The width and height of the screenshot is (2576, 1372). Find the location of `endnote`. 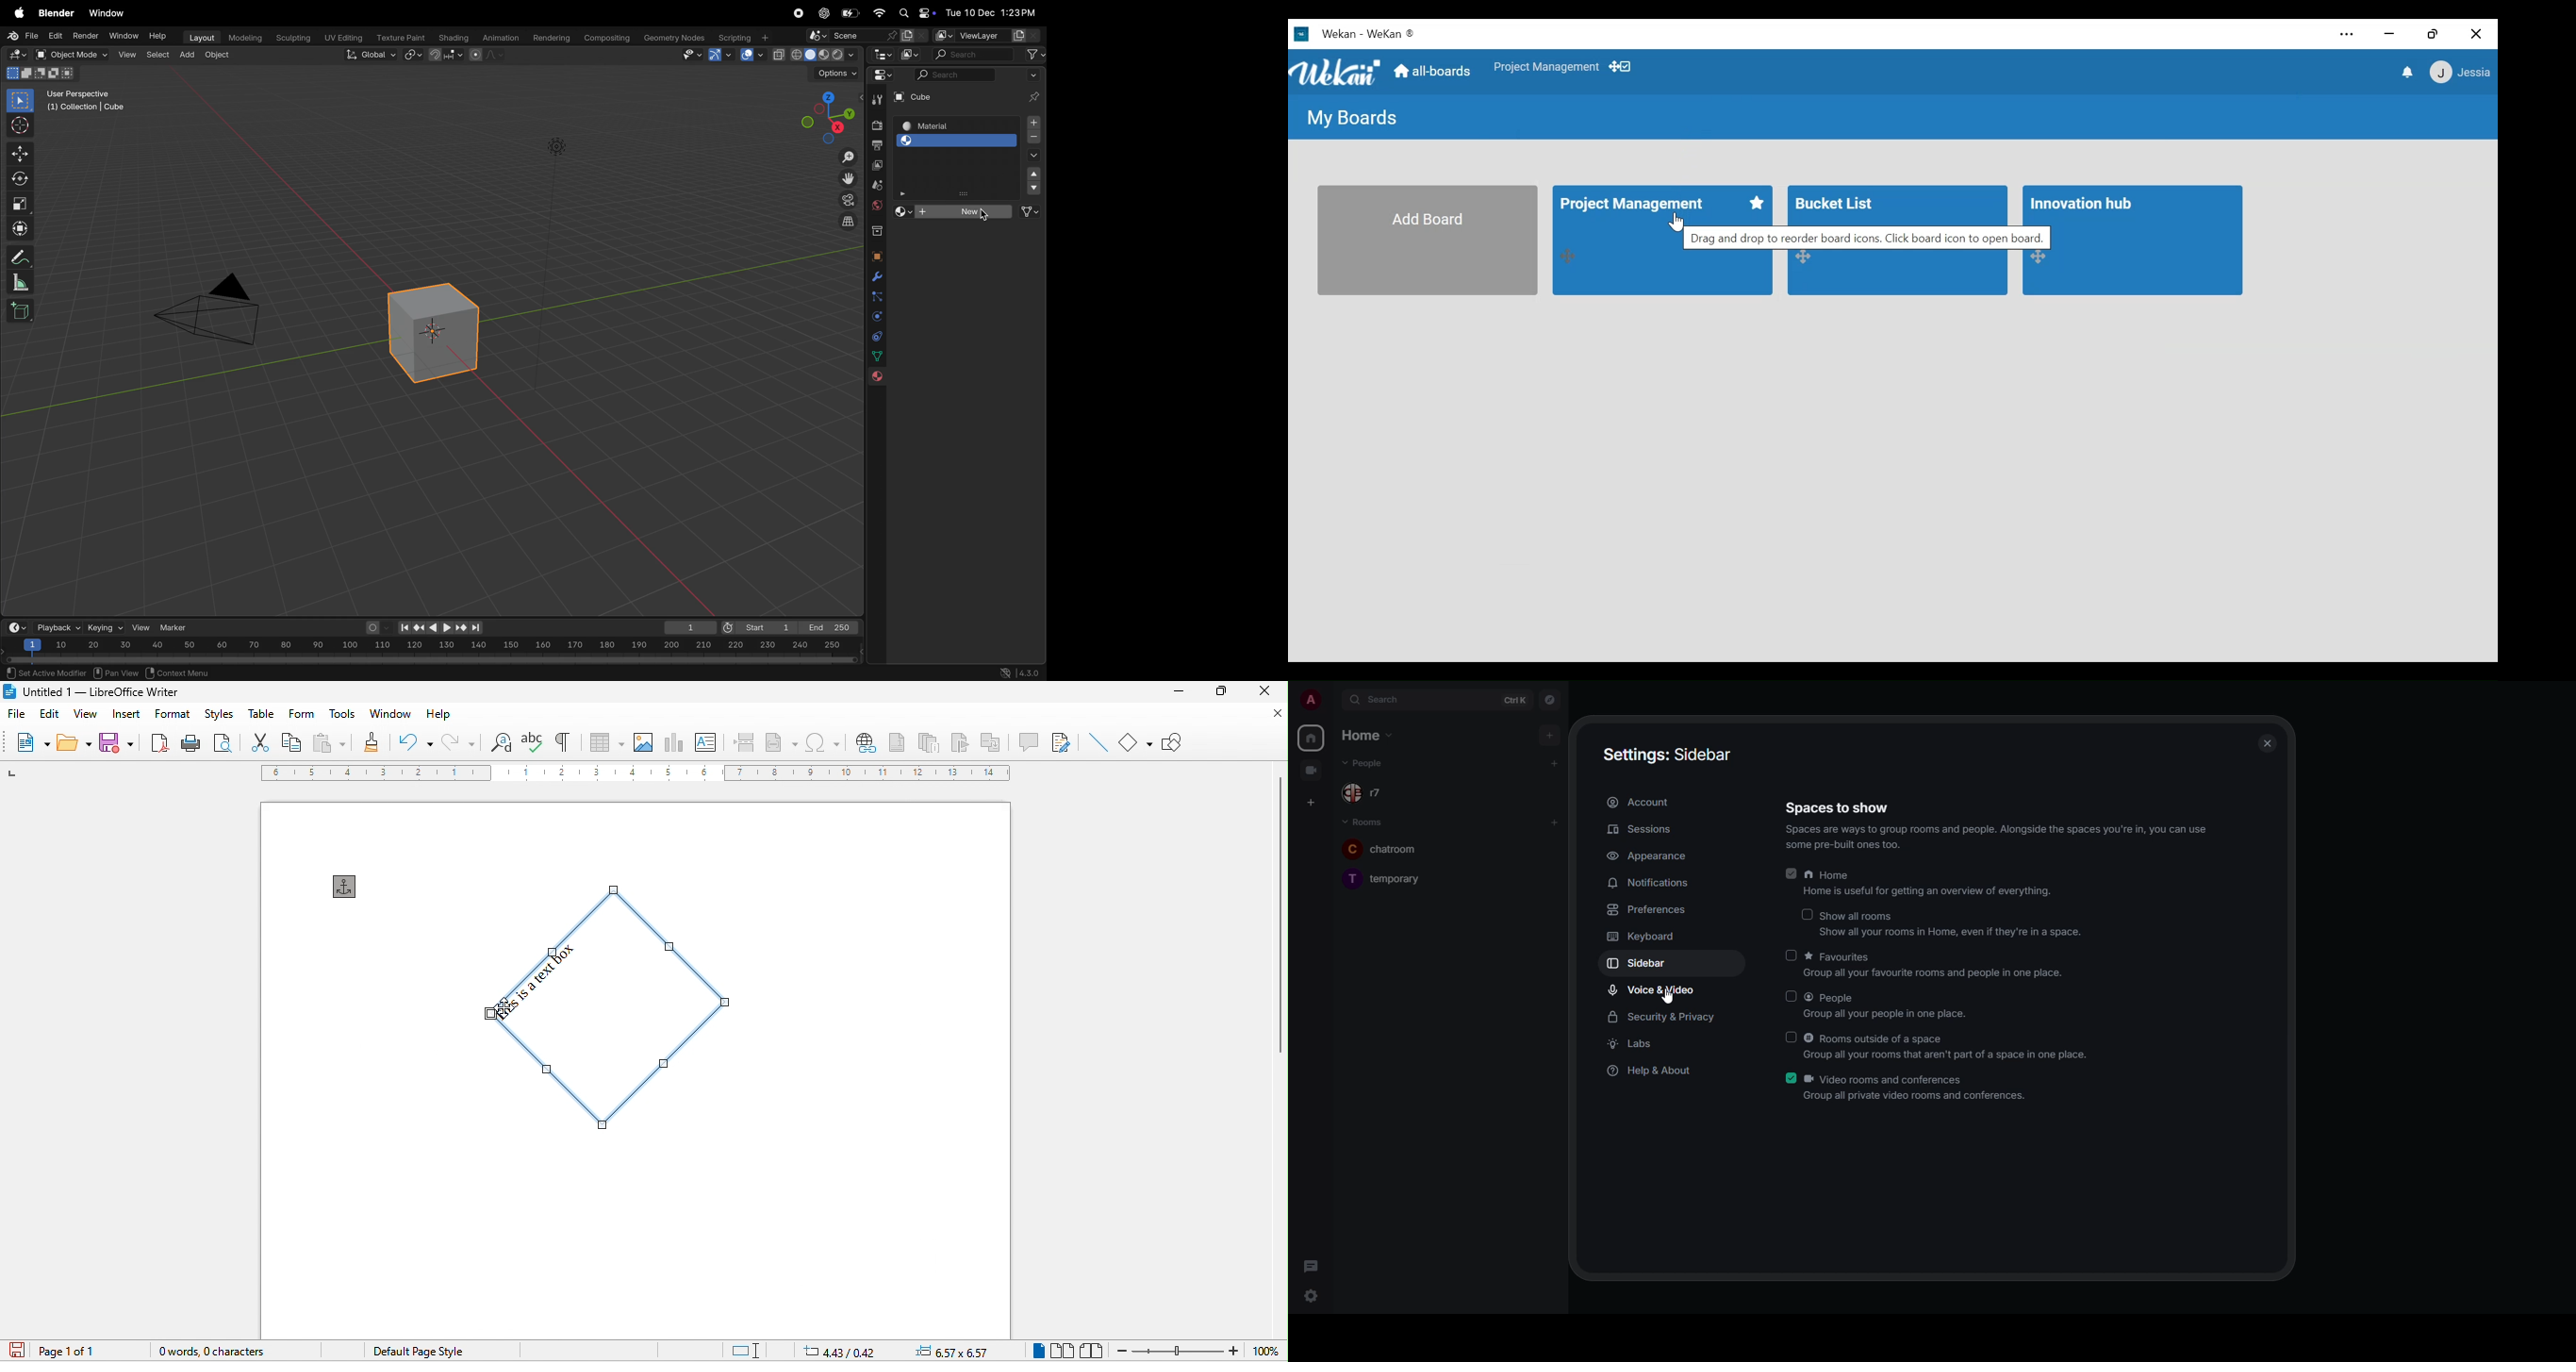

endnote is located at coordinates (930, 741).